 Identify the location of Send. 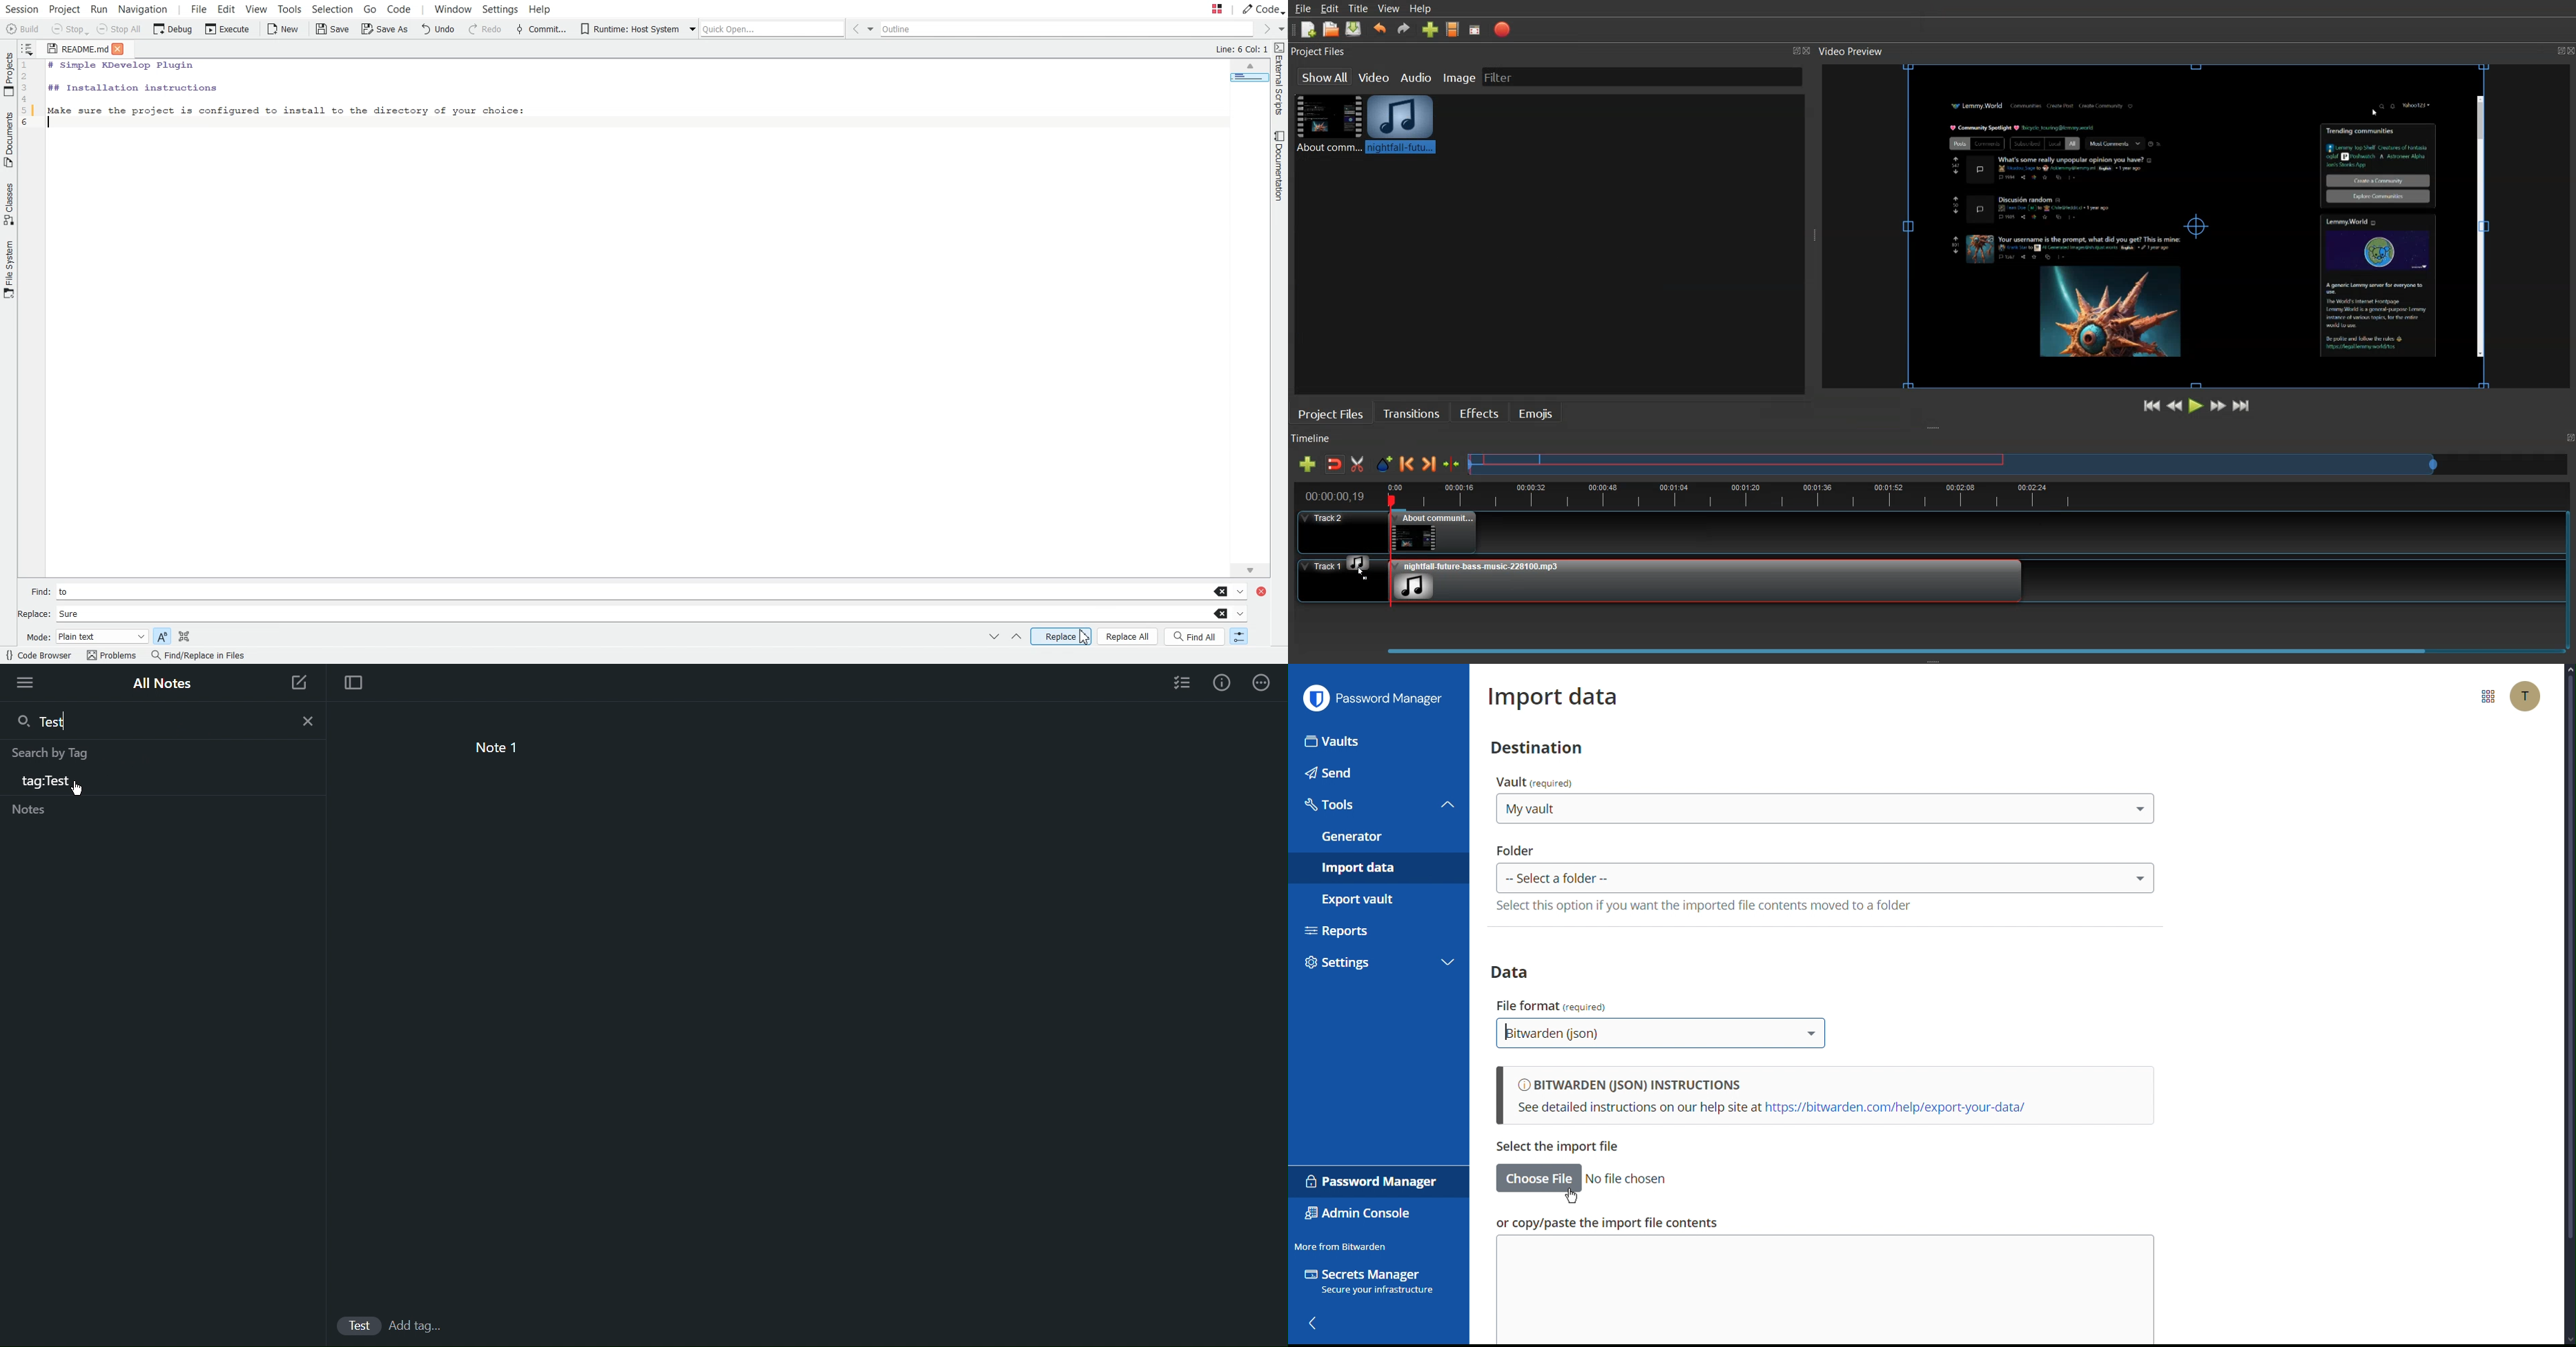
(1377, 773).